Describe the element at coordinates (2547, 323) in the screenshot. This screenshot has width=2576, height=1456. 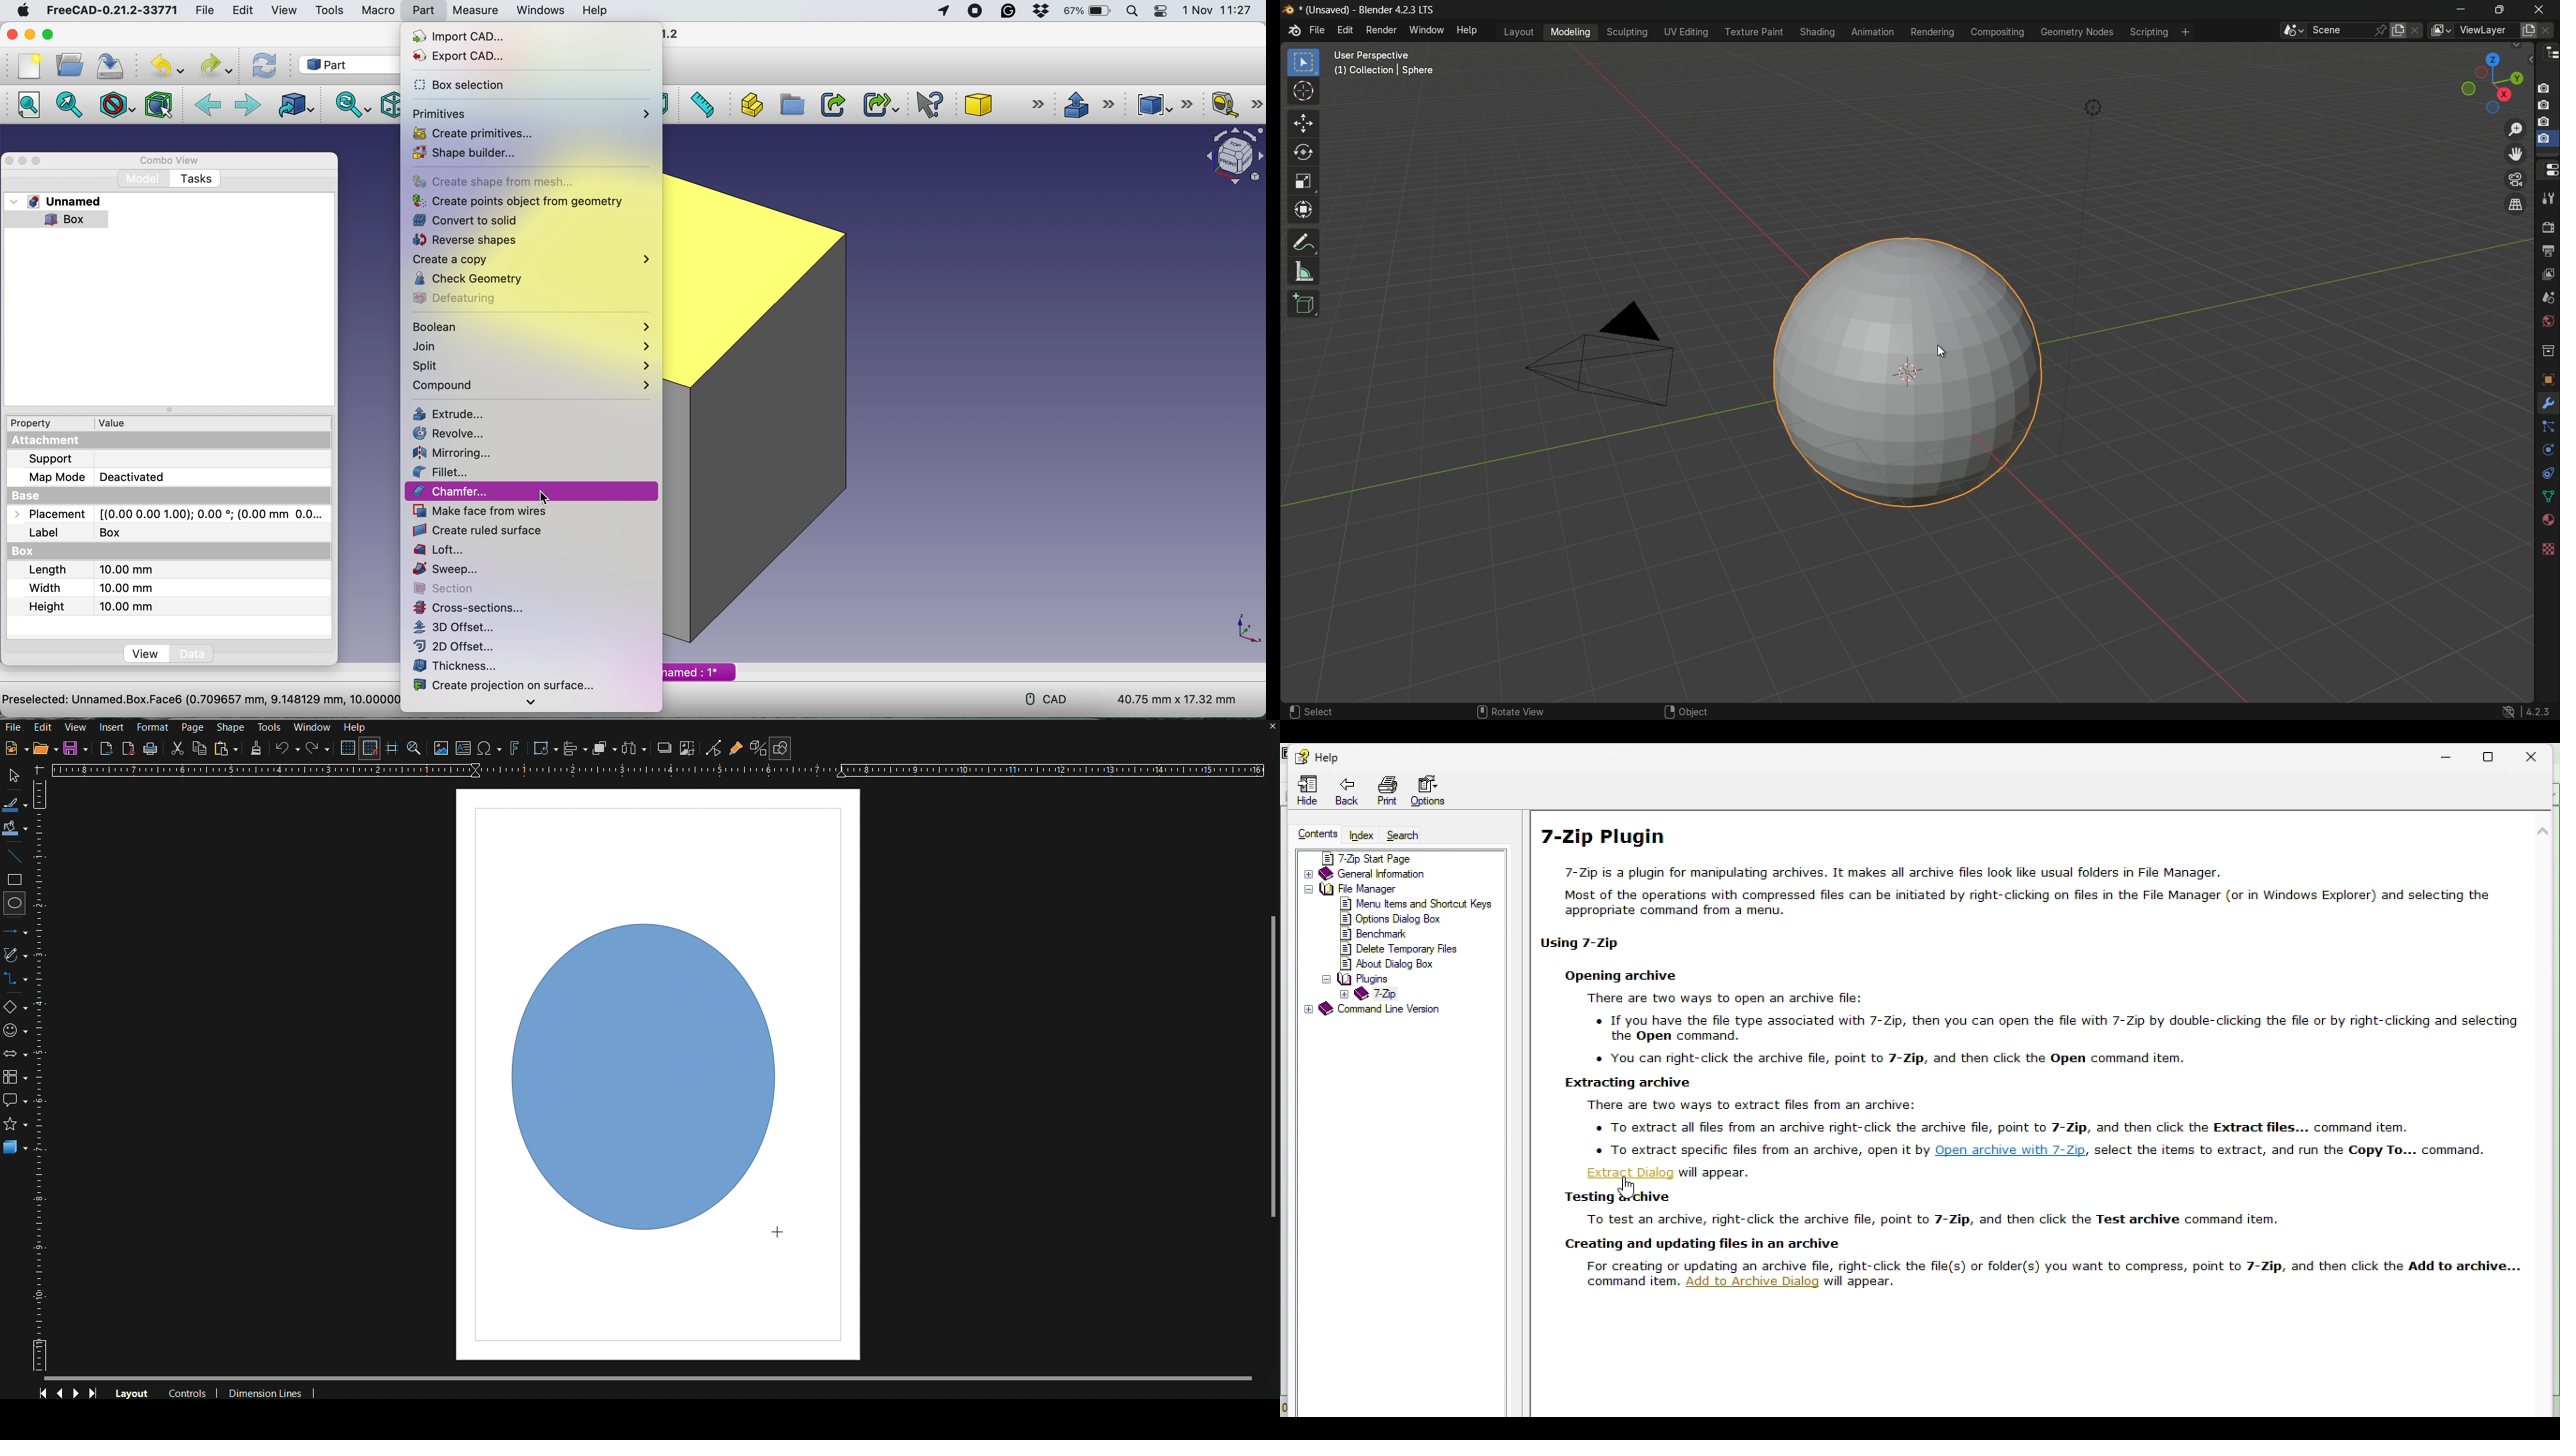
I see `world` at that location.